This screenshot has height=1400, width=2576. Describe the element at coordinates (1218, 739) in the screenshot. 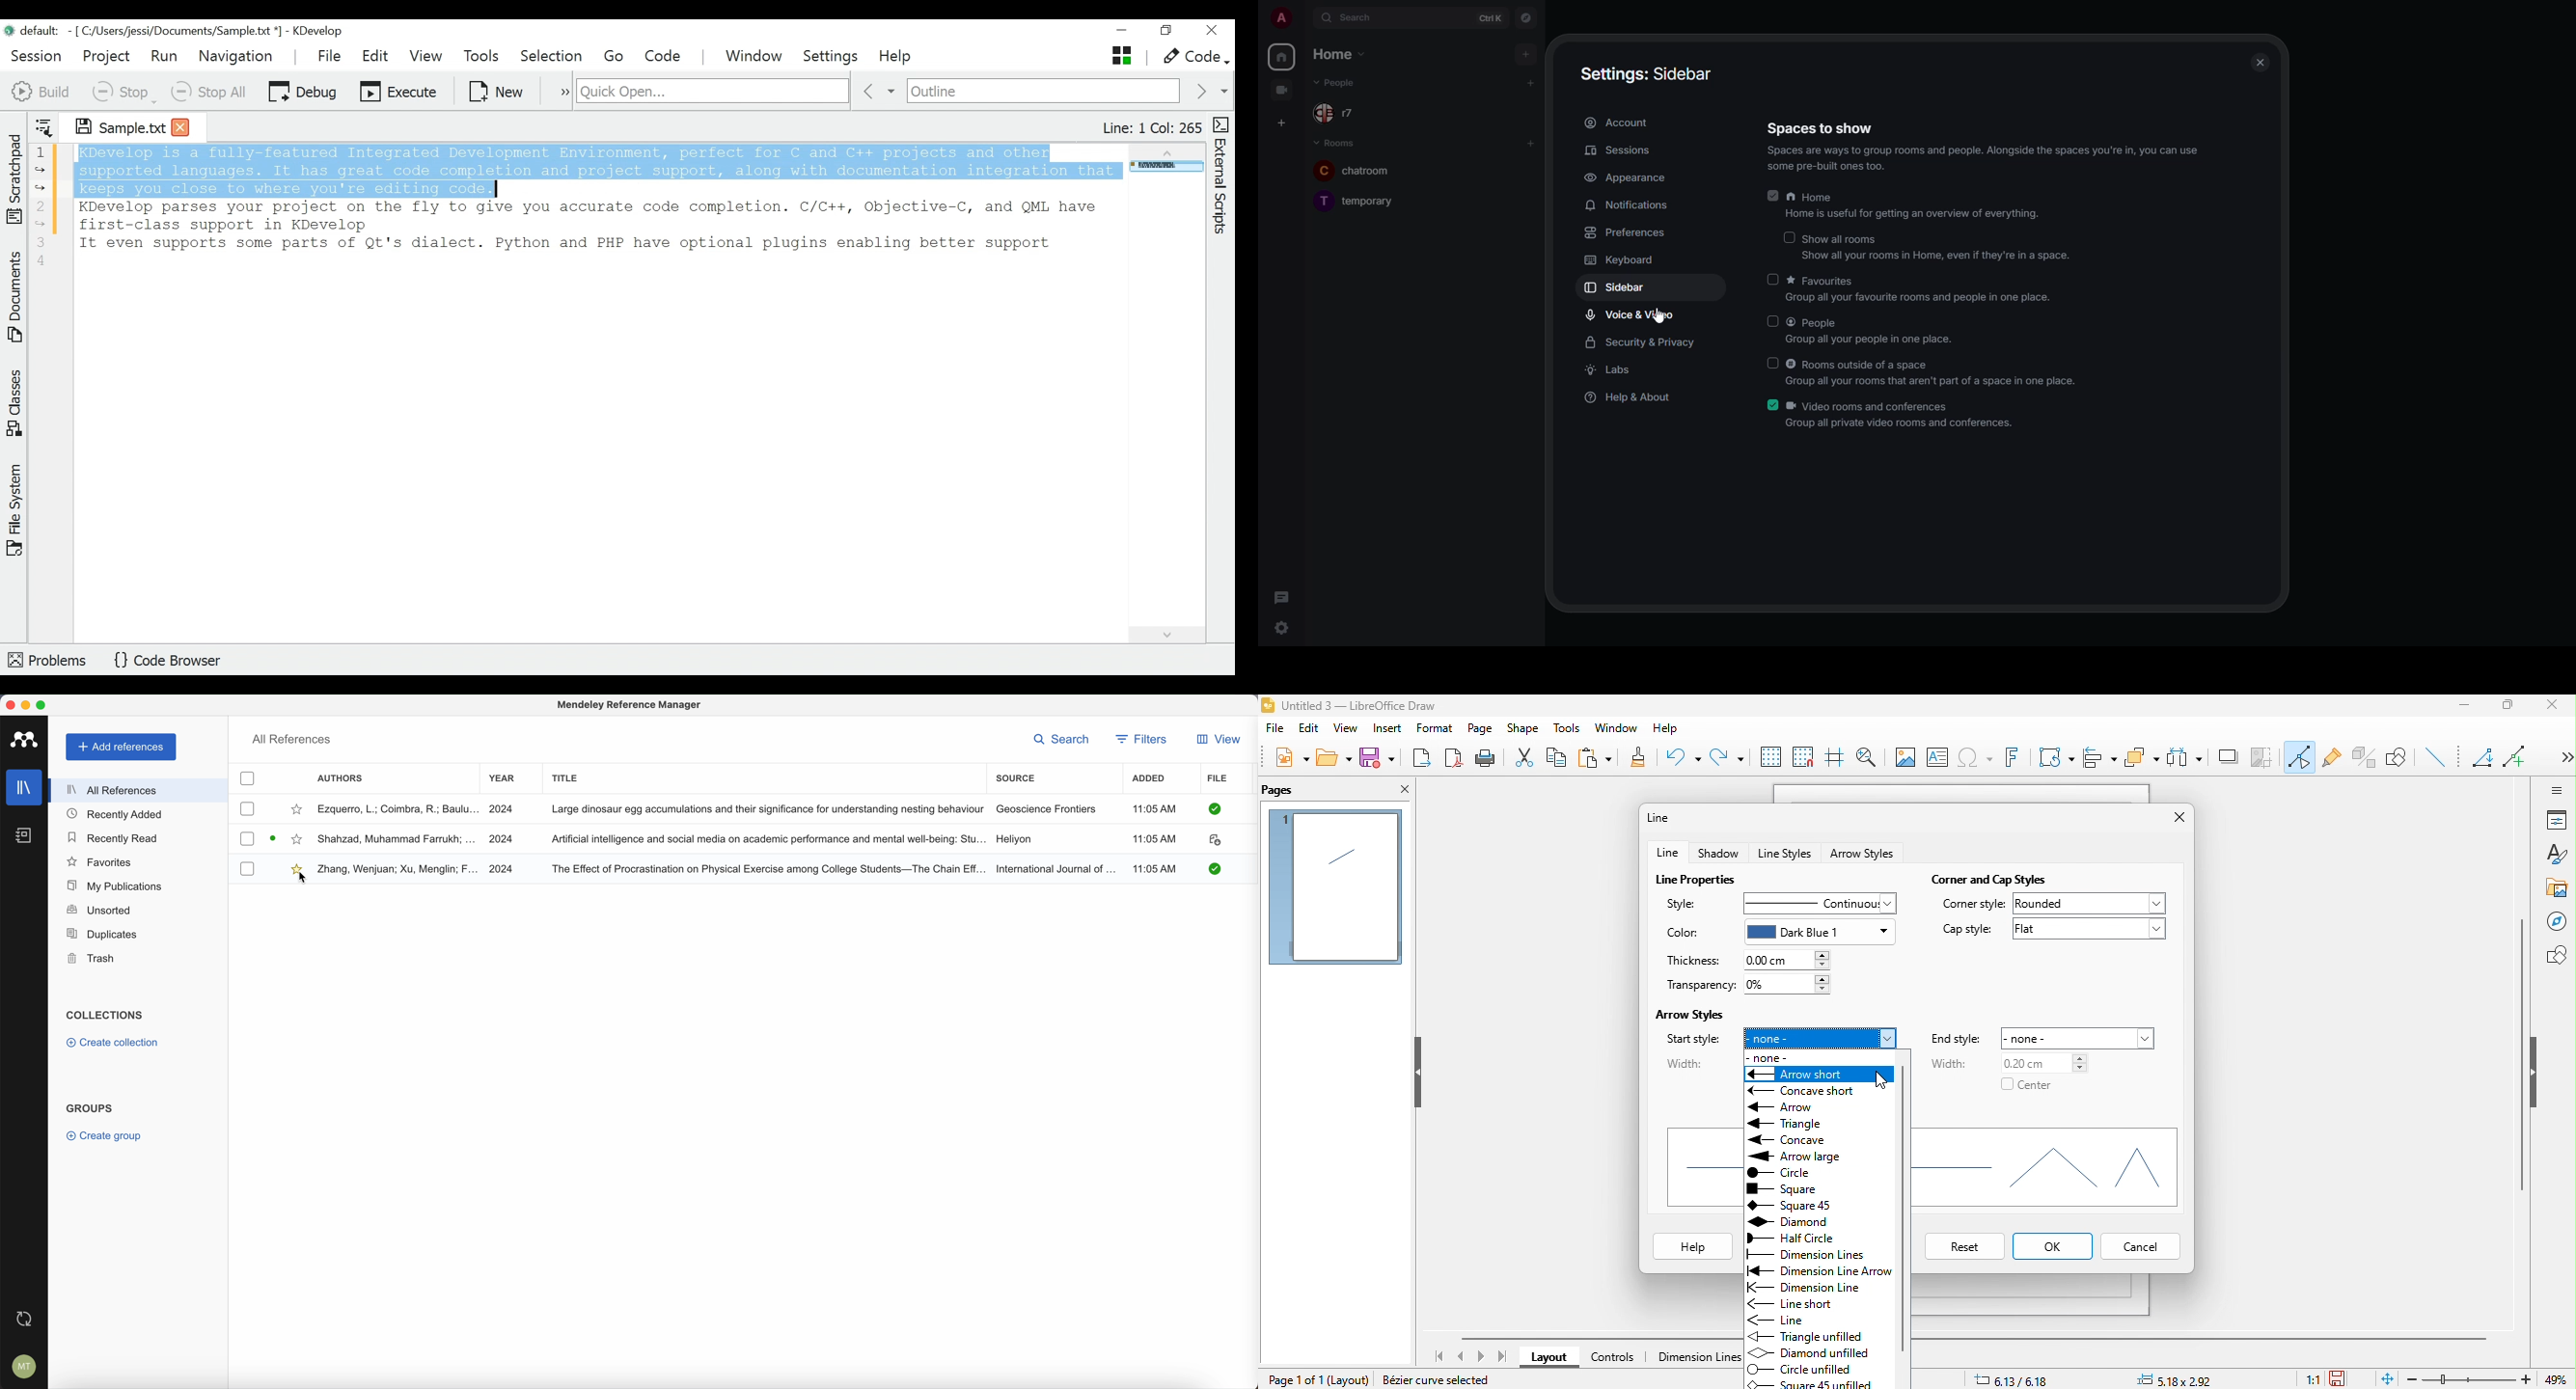

I see `view` at that location.